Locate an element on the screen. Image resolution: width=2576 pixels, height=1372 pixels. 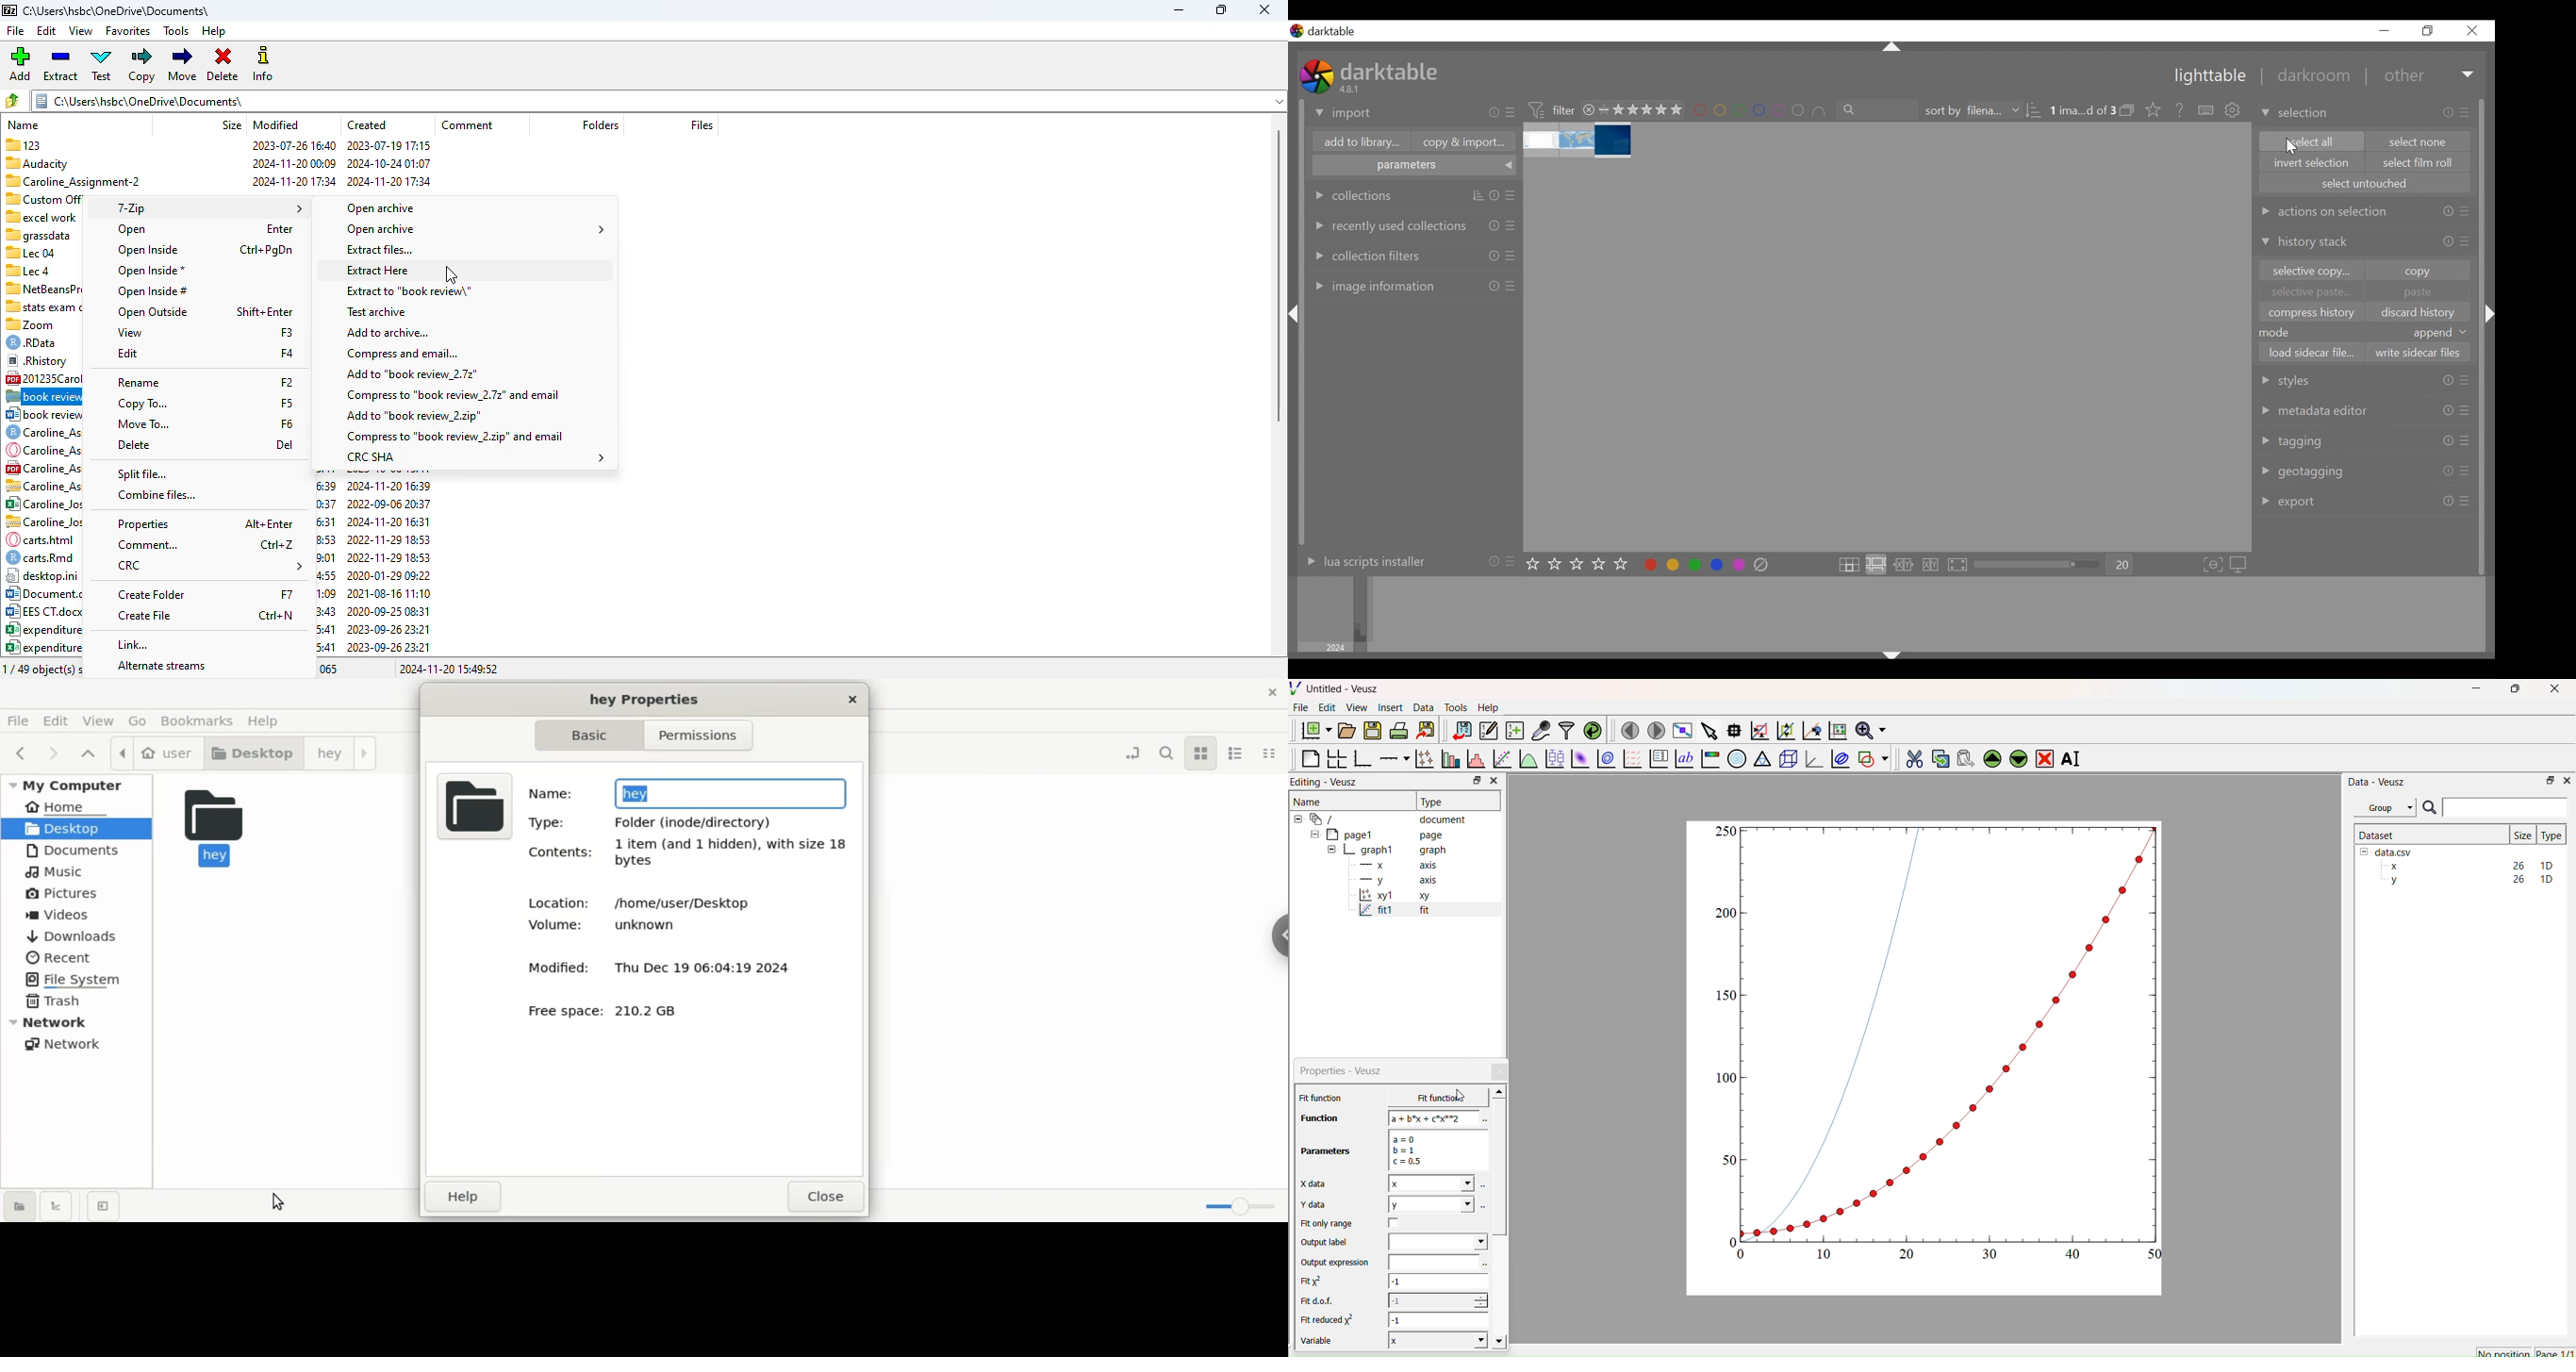
Export to graphics format is located at coordinates (1426, 731).